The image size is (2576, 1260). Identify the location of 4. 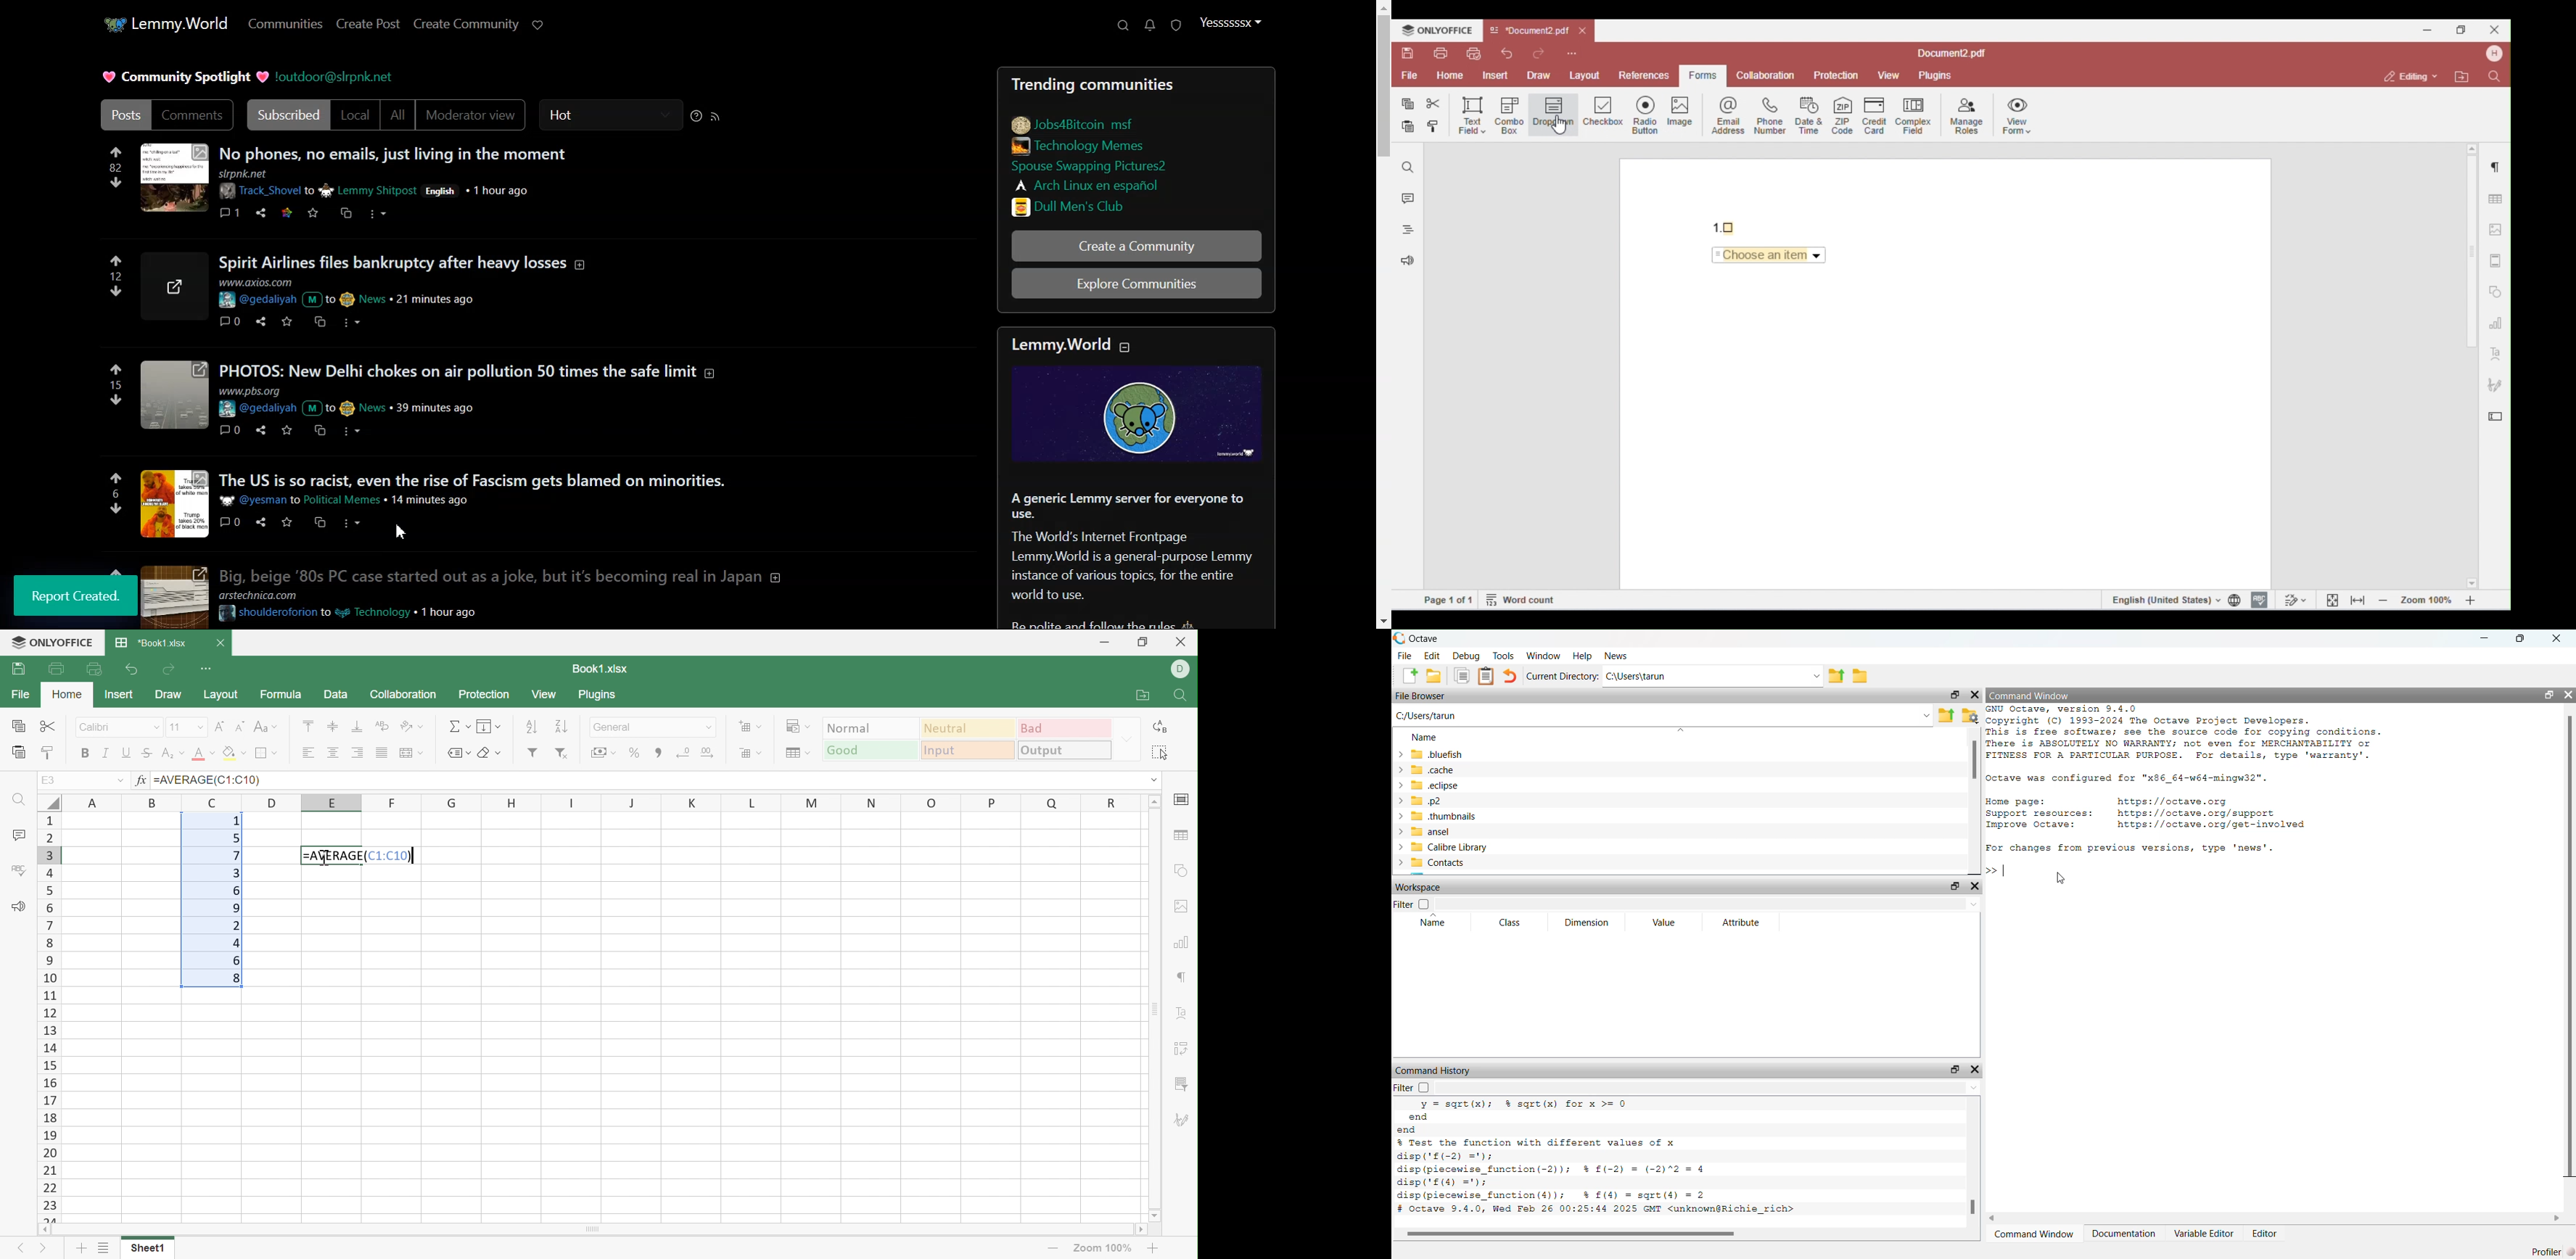
(234, 944).